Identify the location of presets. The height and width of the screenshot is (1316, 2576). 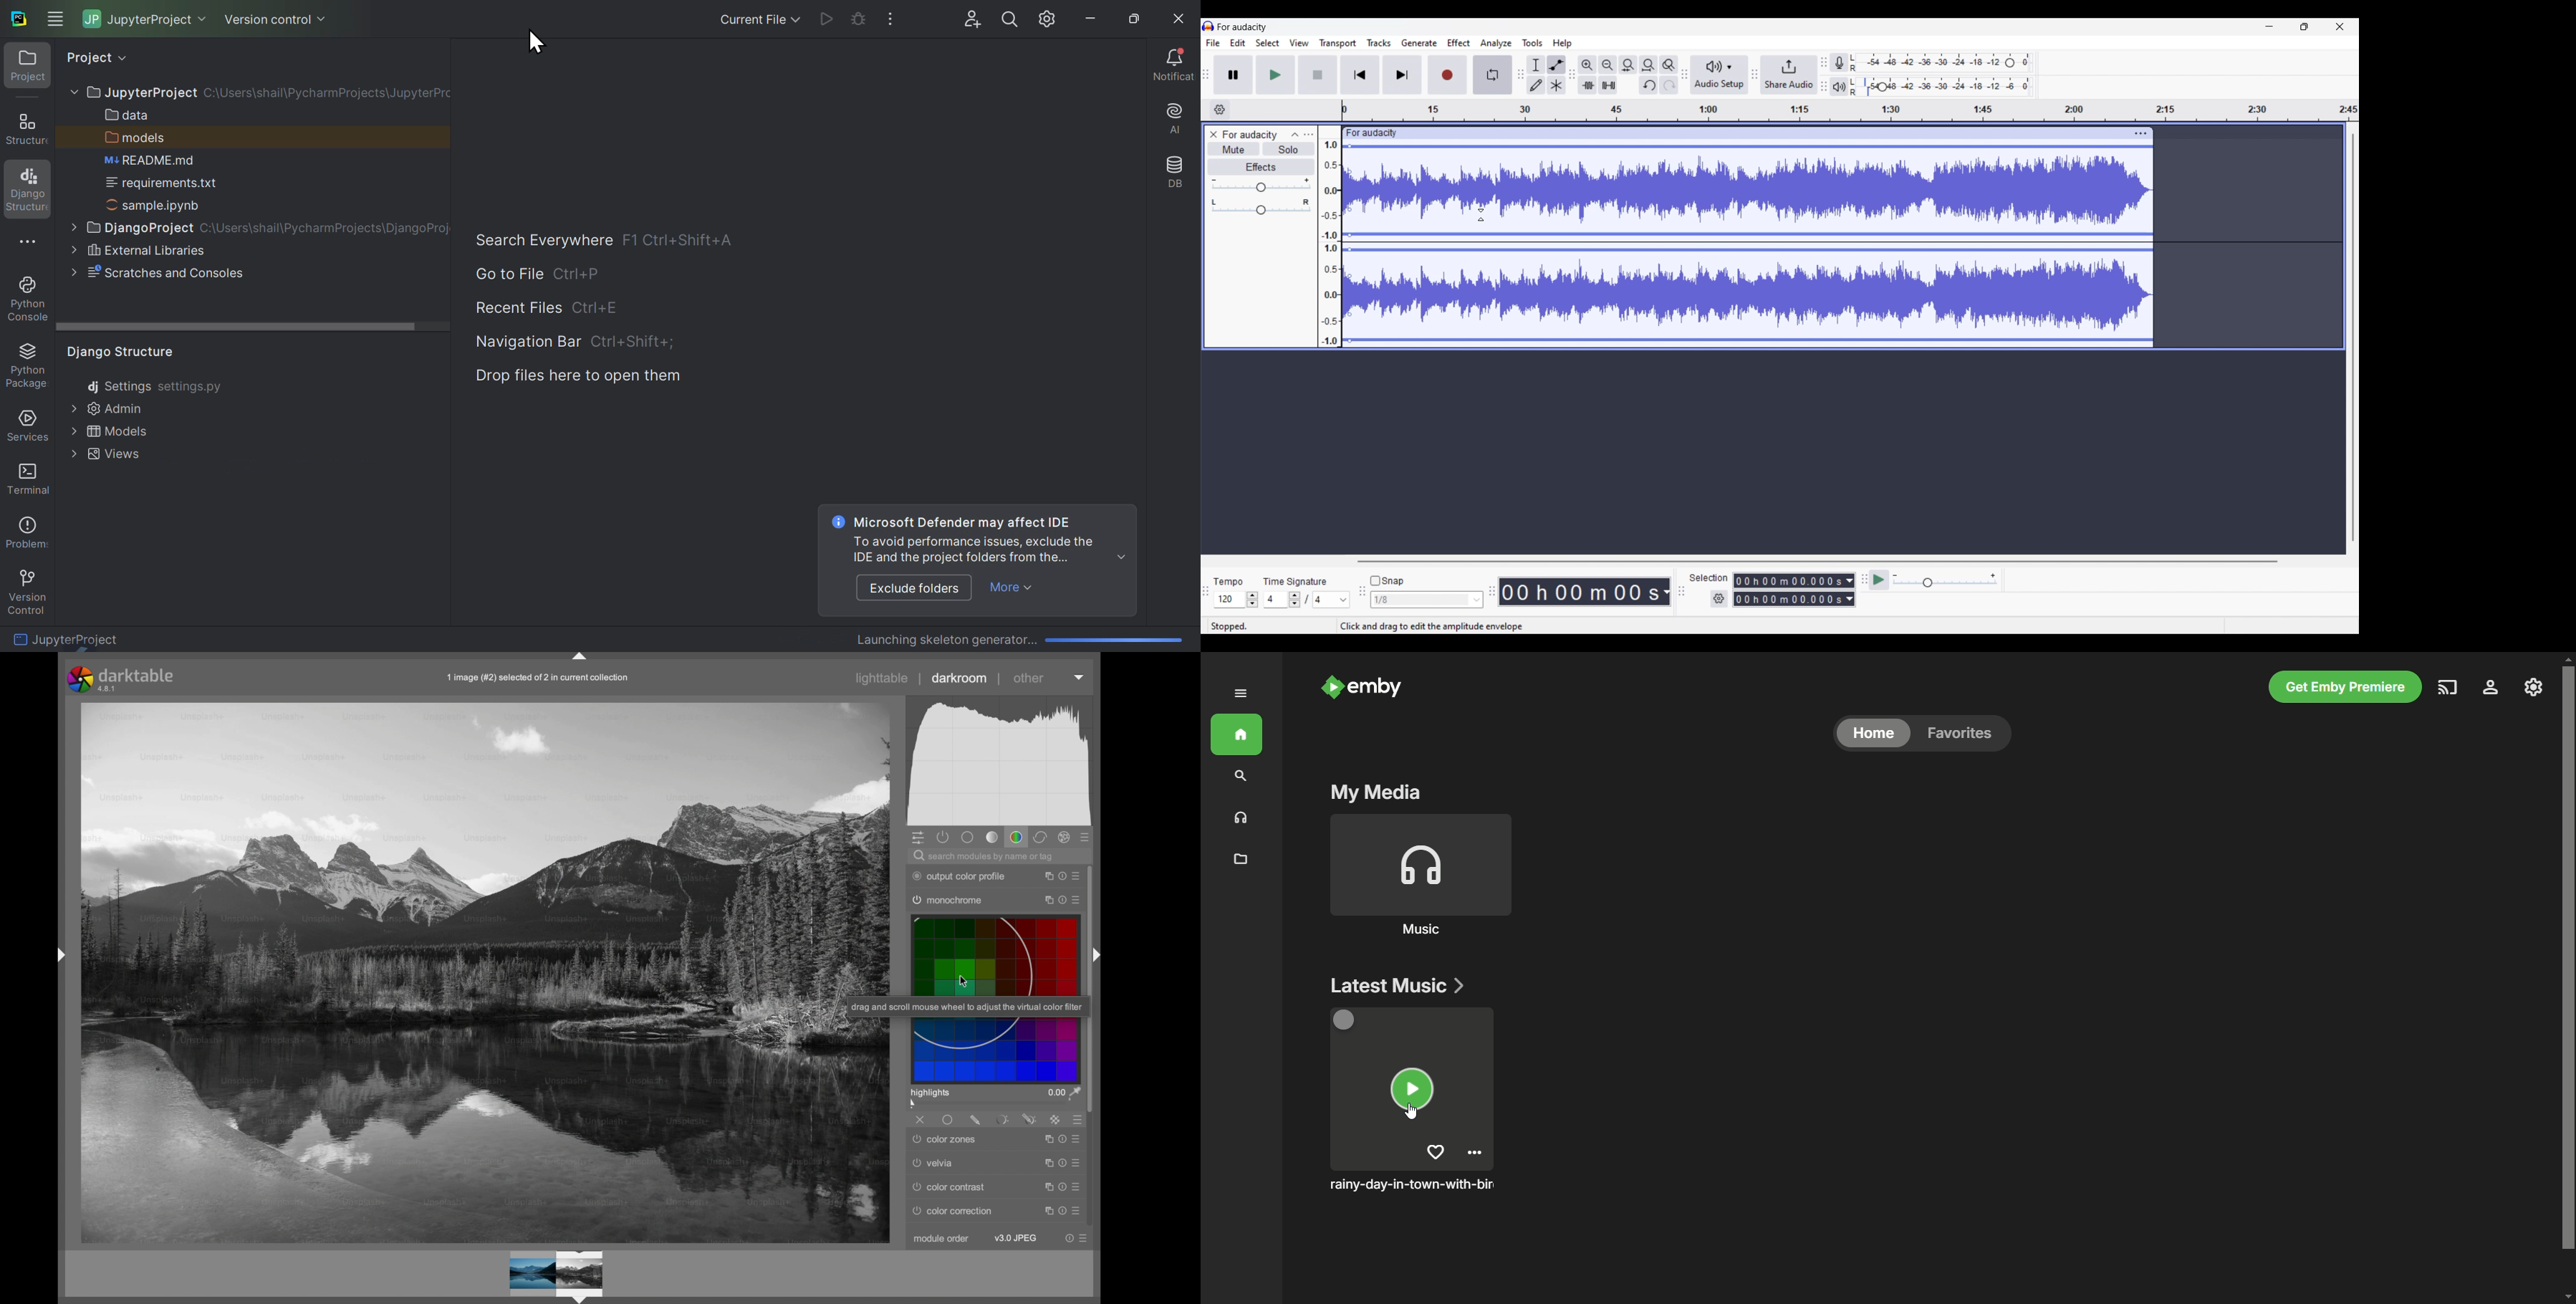
(1080, 900).